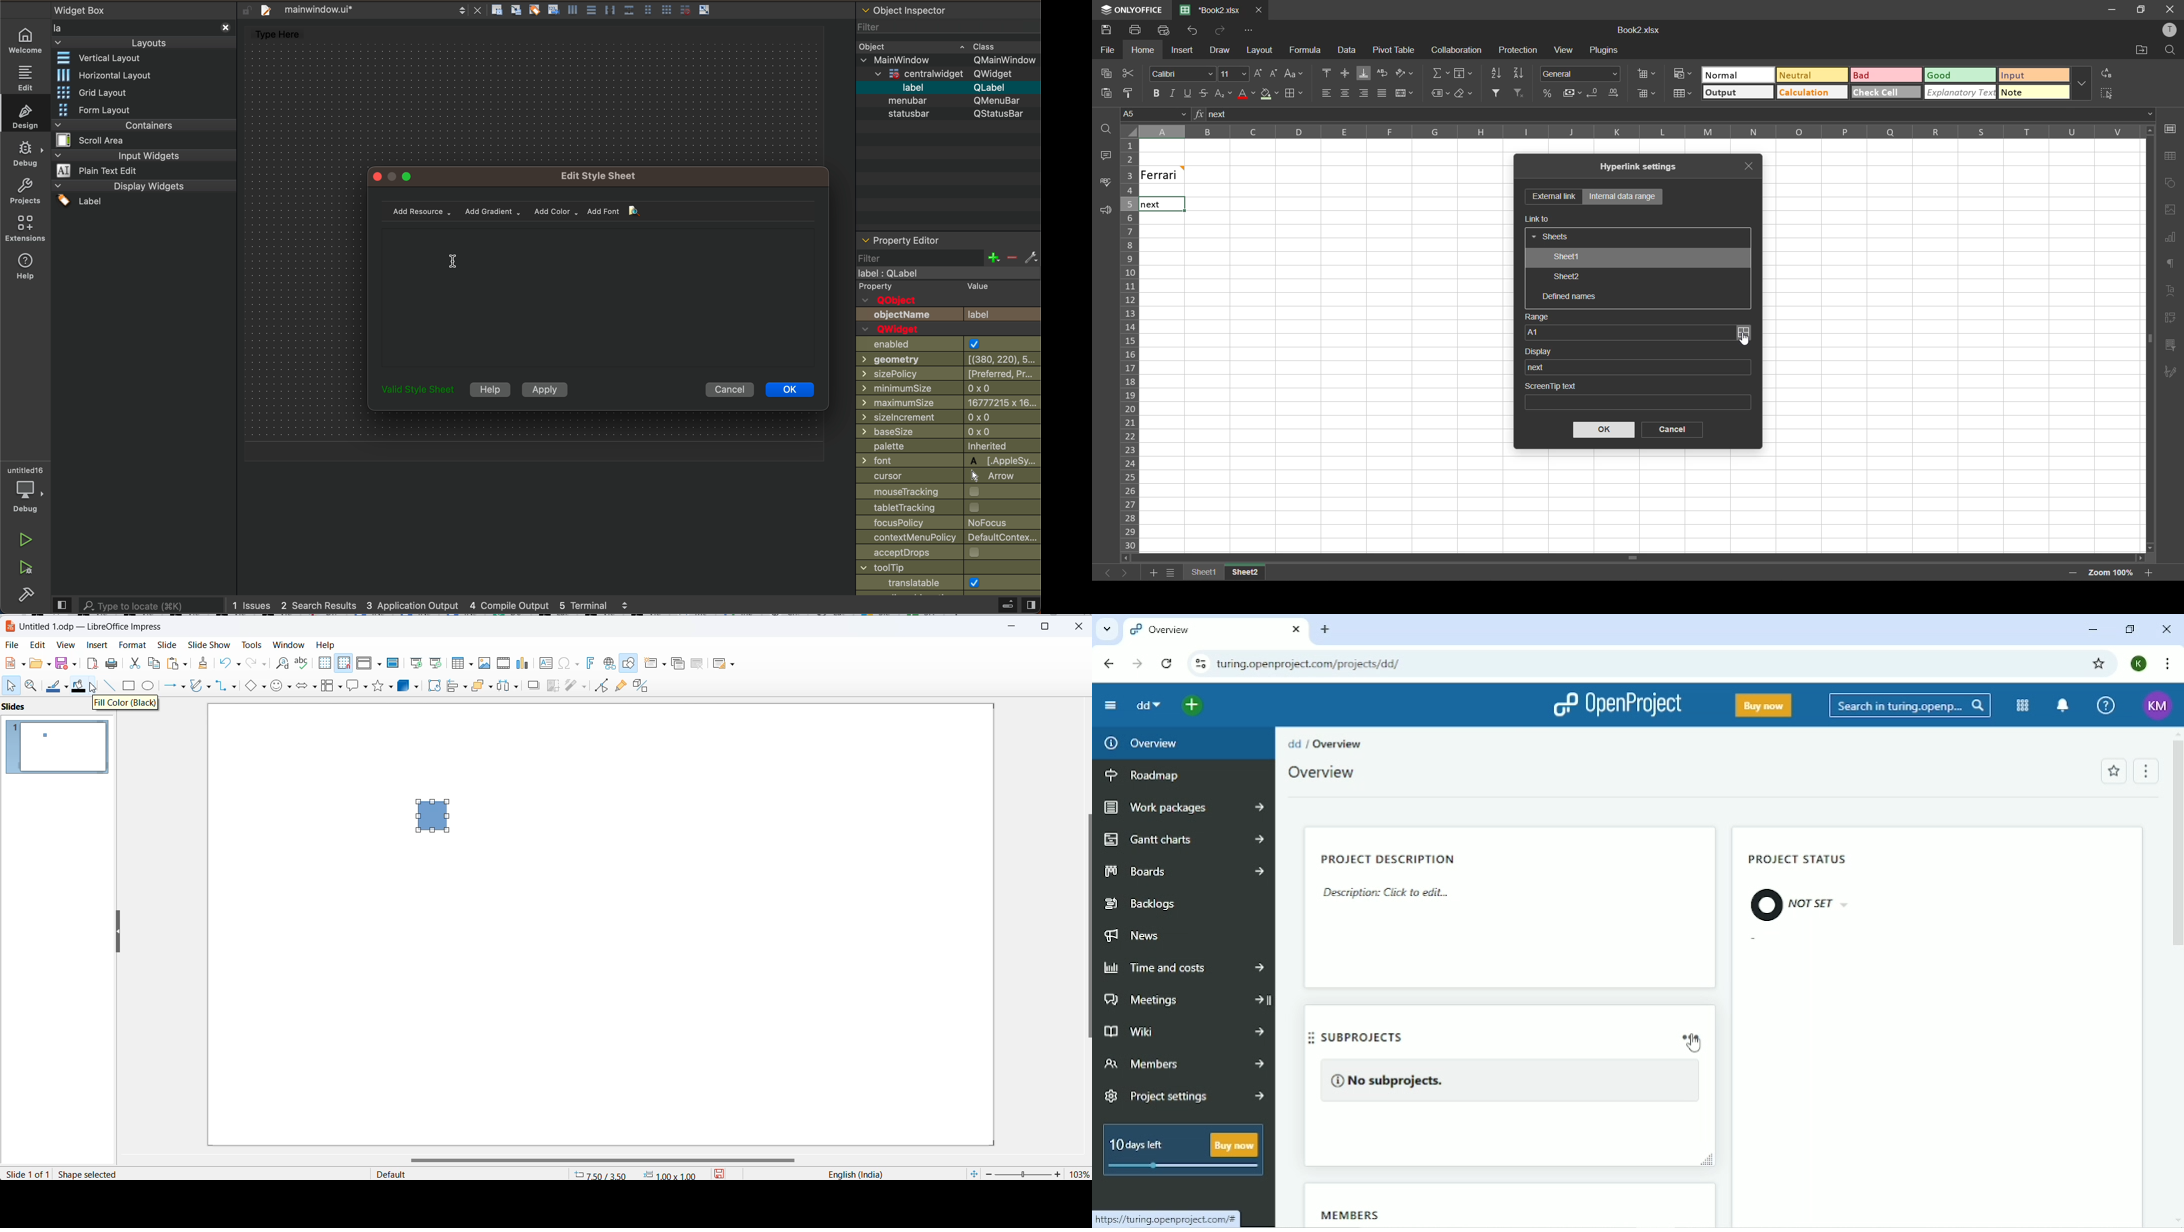 The width and height of the screenshot is (2184, 1232). I want to click on internal data range, so click(1622, 197).